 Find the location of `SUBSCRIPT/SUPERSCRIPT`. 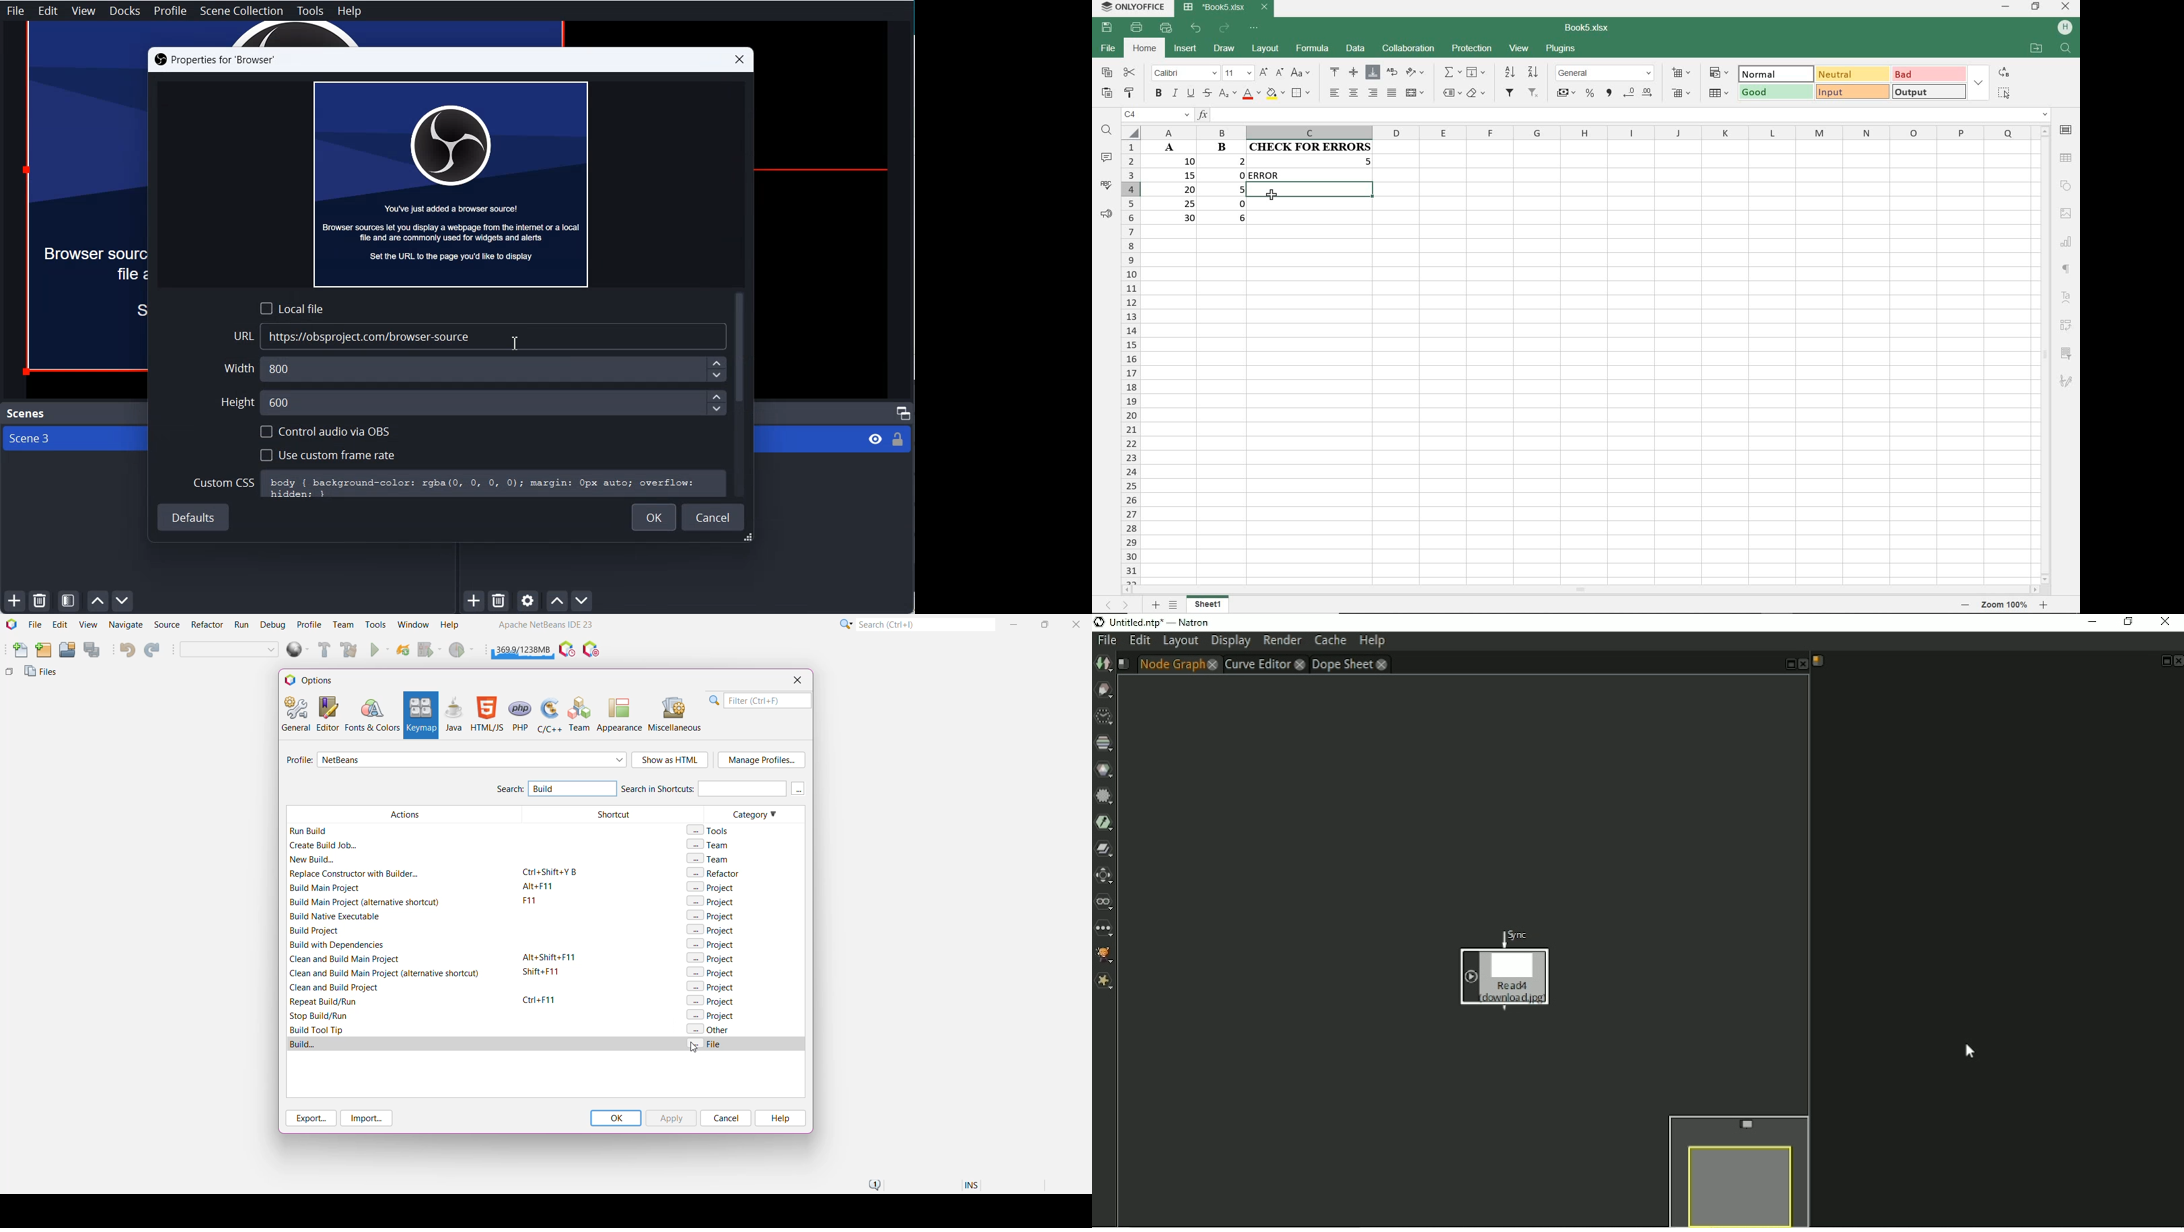

SUBSCRIPT/SUPERSCRIPT is located at coordinates (1226, 95).